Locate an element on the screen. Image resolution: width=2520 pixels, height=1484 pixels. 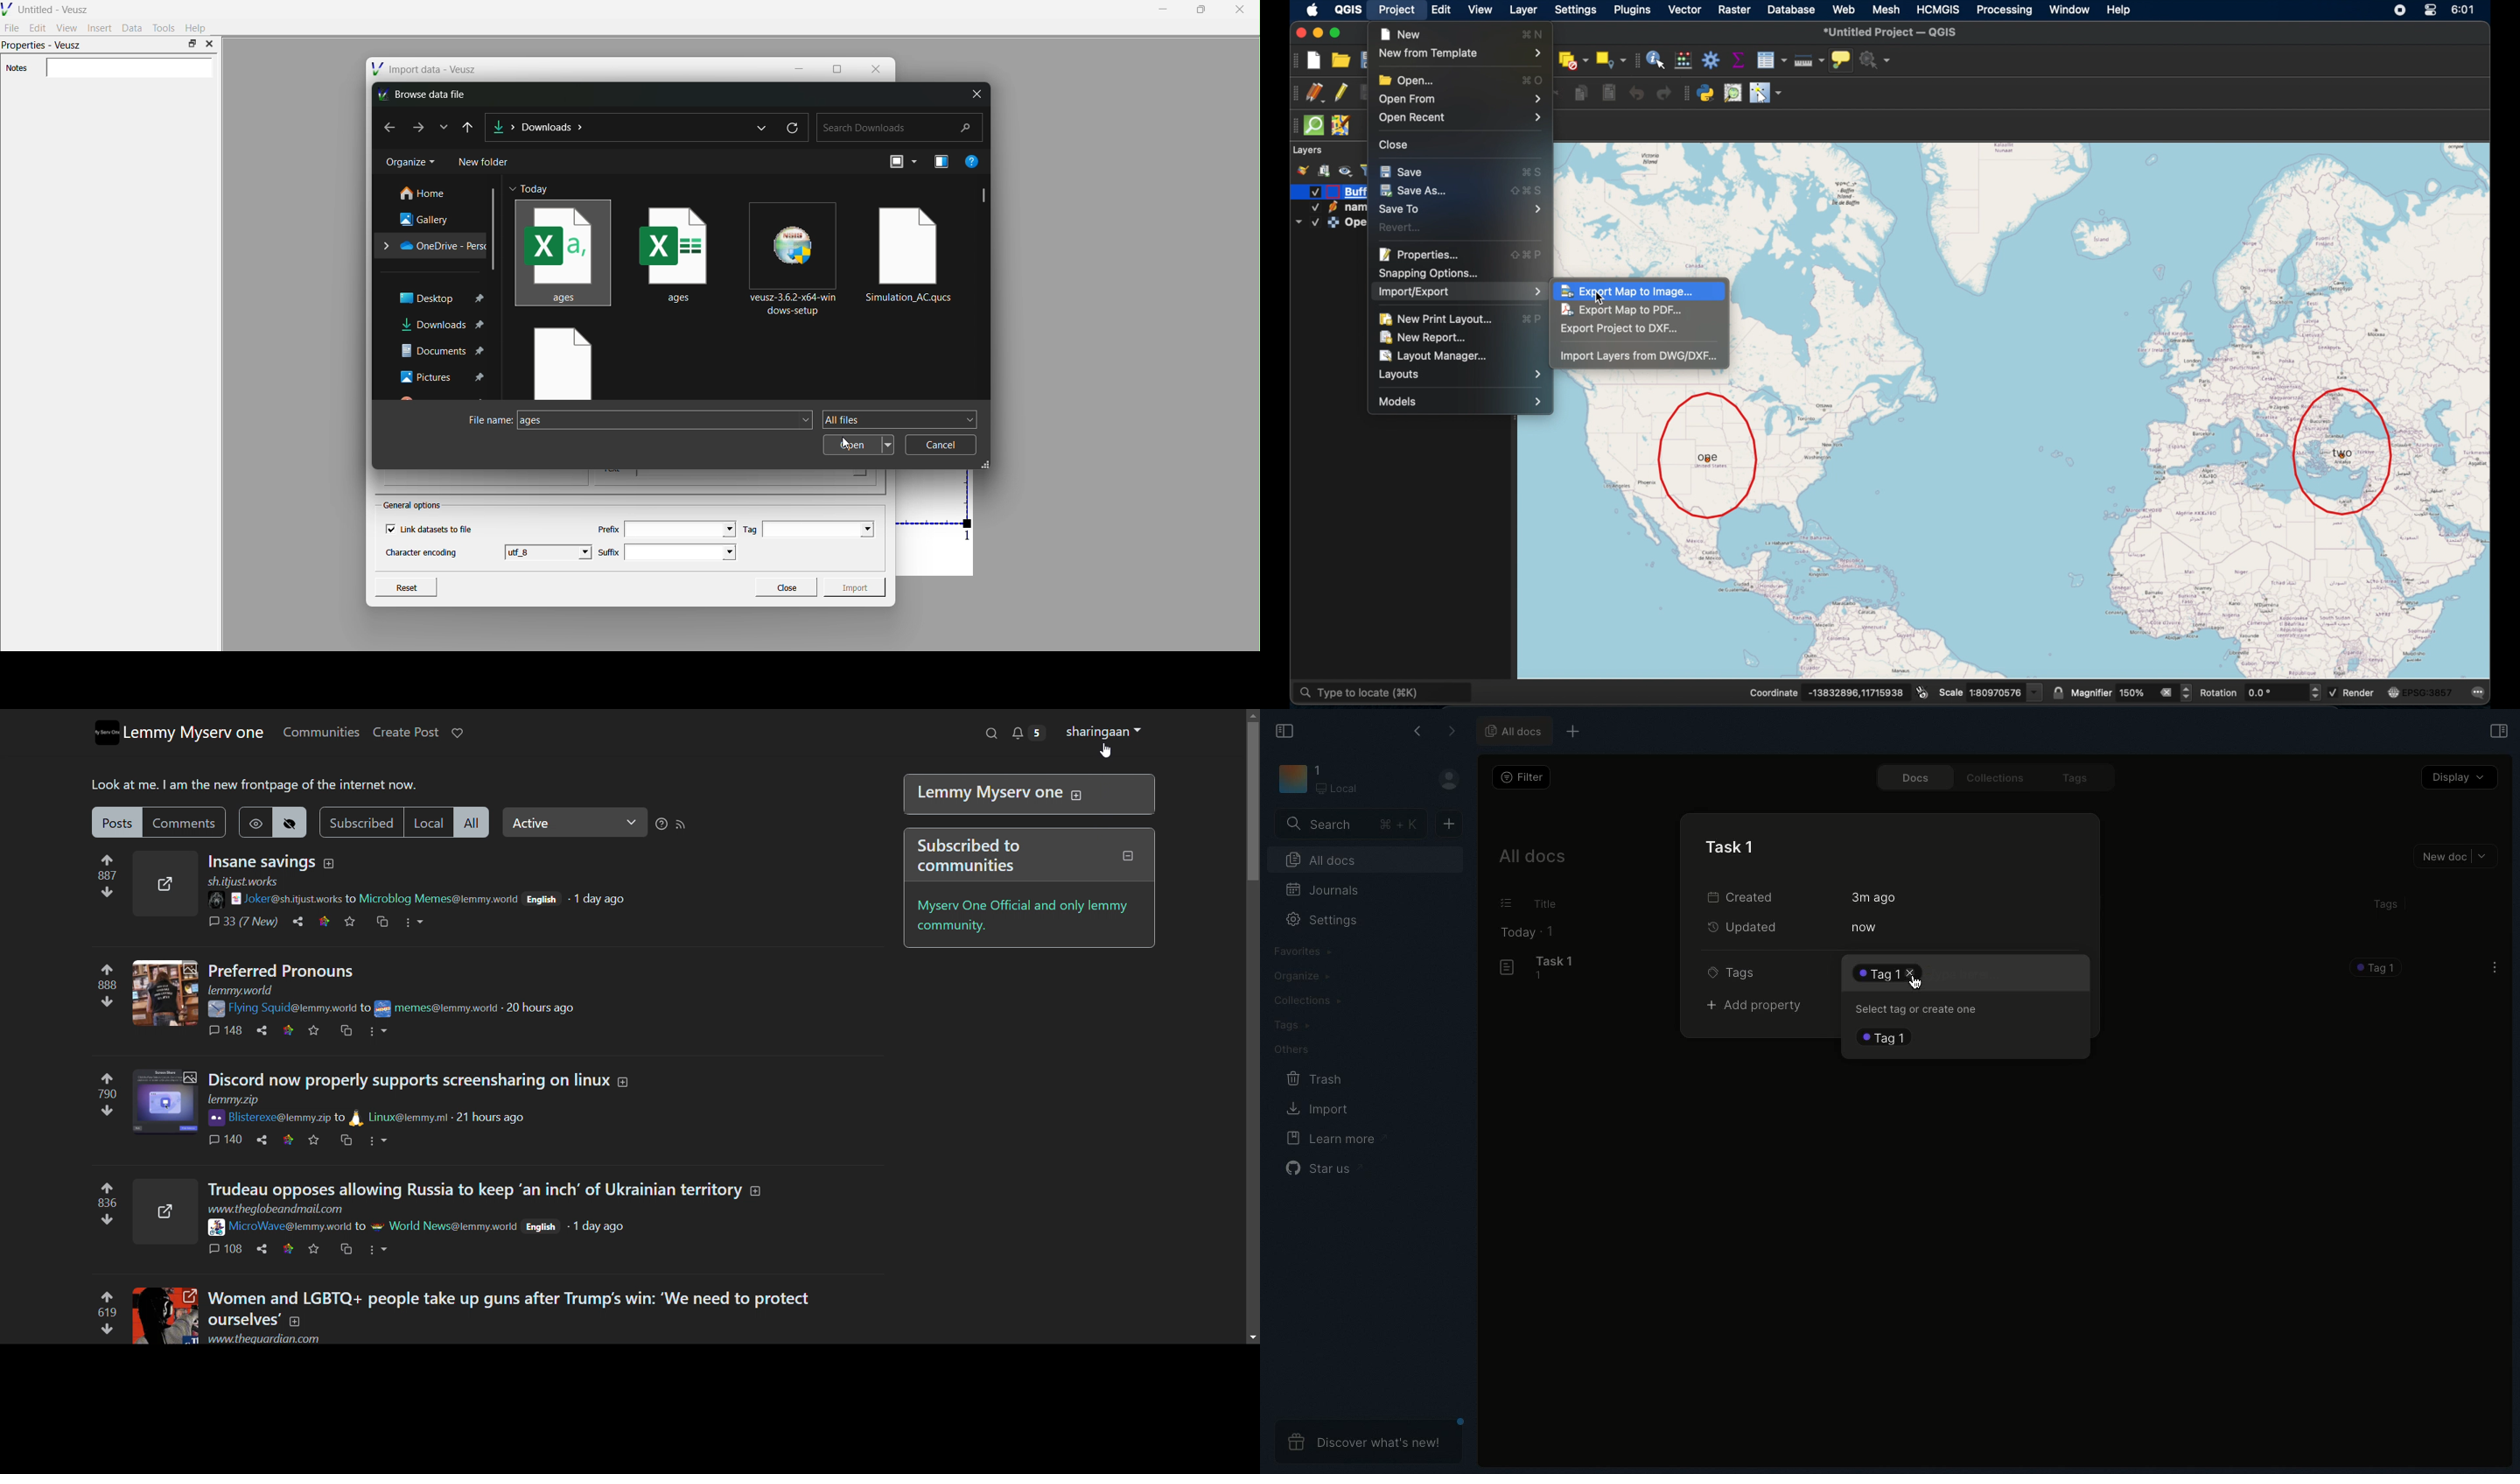
show hidden post is located at coordinates (253, 823).